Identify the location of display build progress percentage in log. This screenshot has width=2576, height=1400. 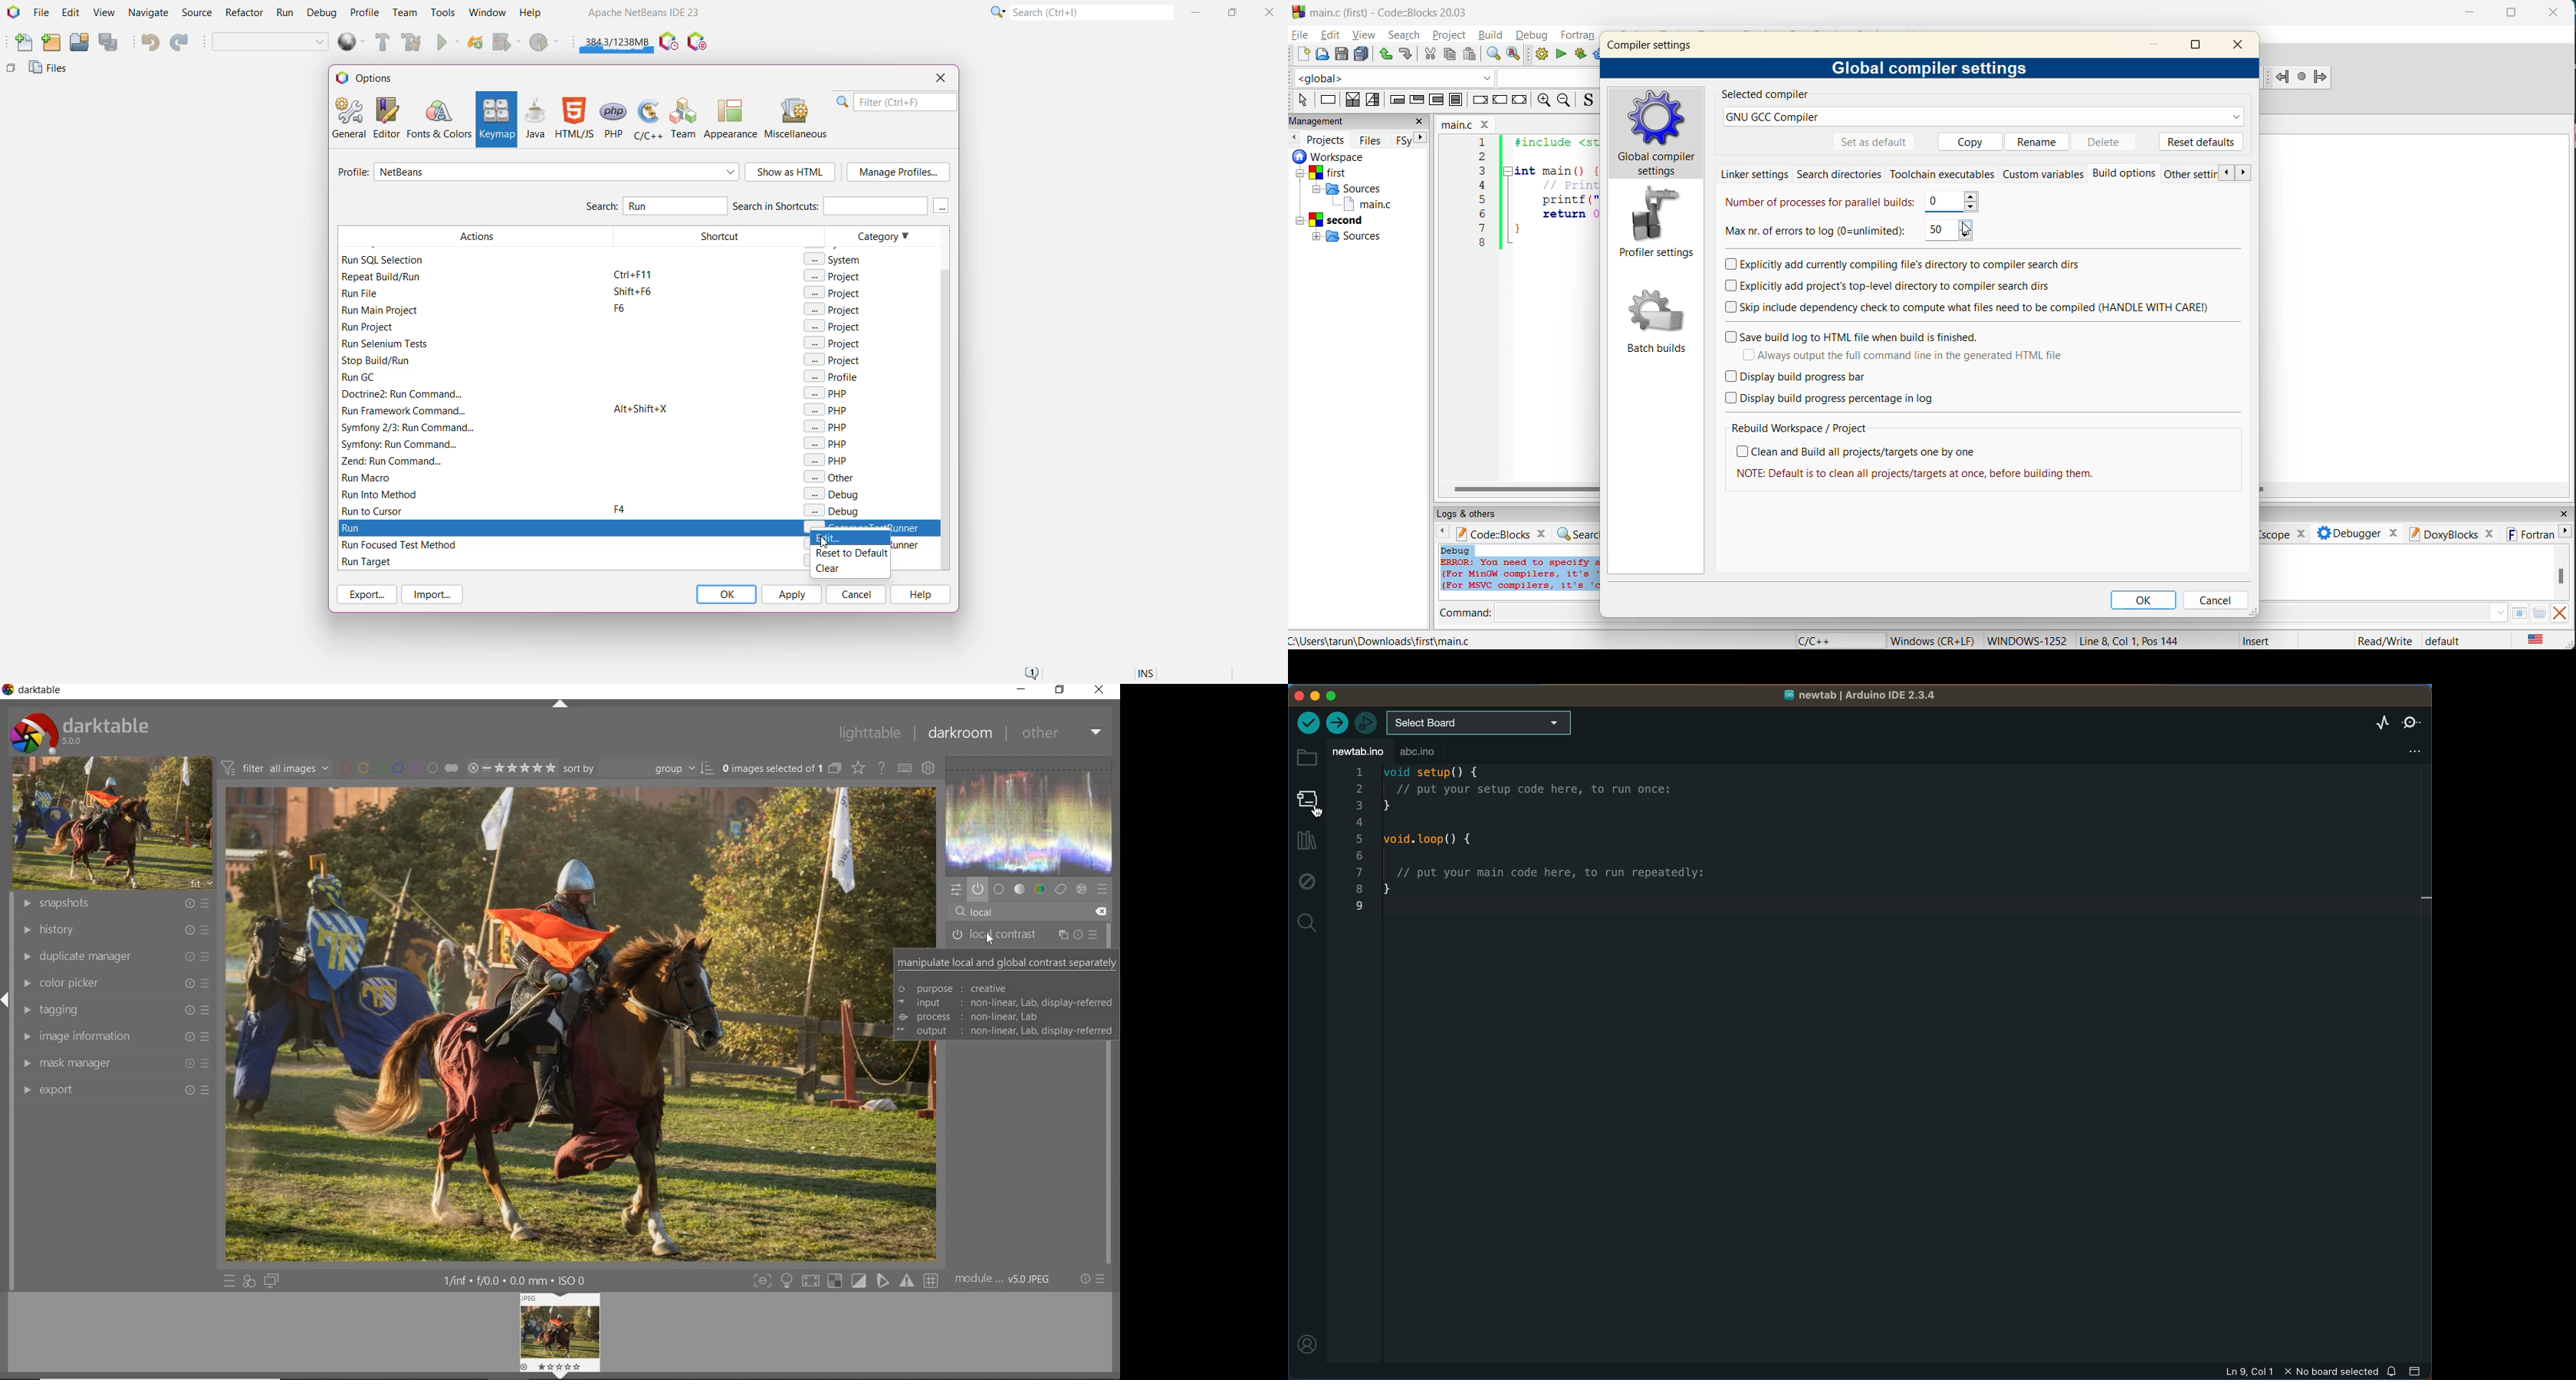
(1835, 400).